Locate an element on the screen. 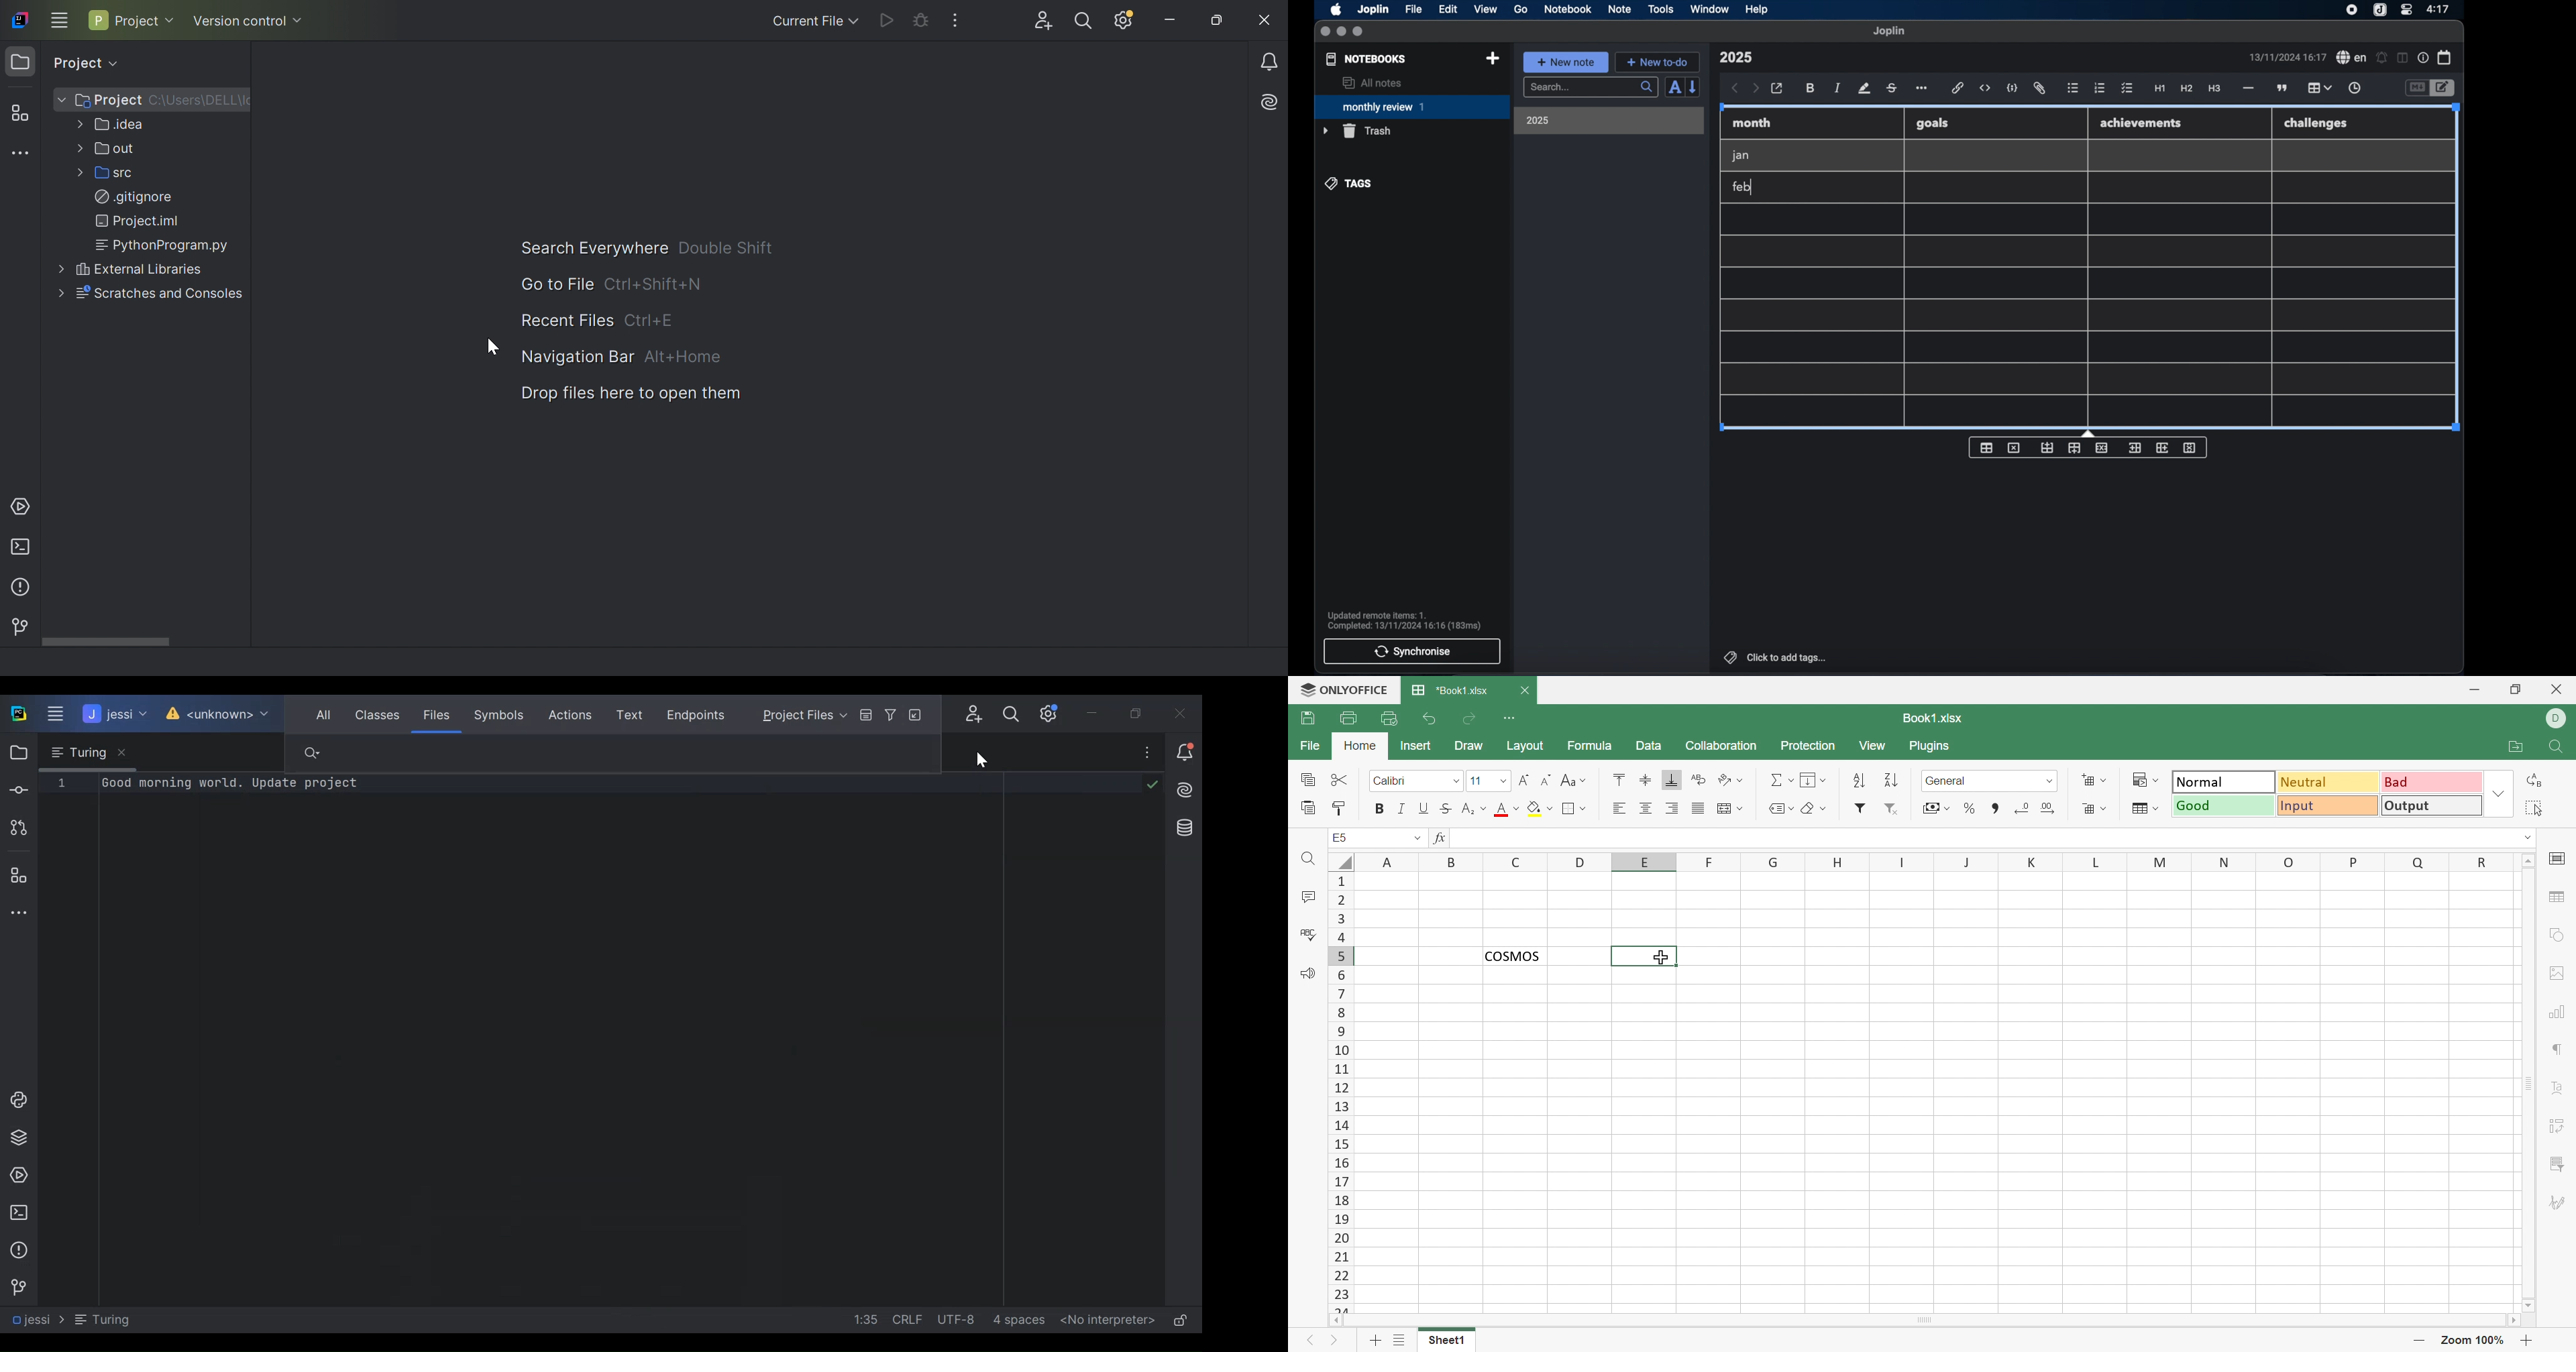 The width and height of the screenshot is (2576, 1372). Collaboration is located at coordinates (1722, 746).